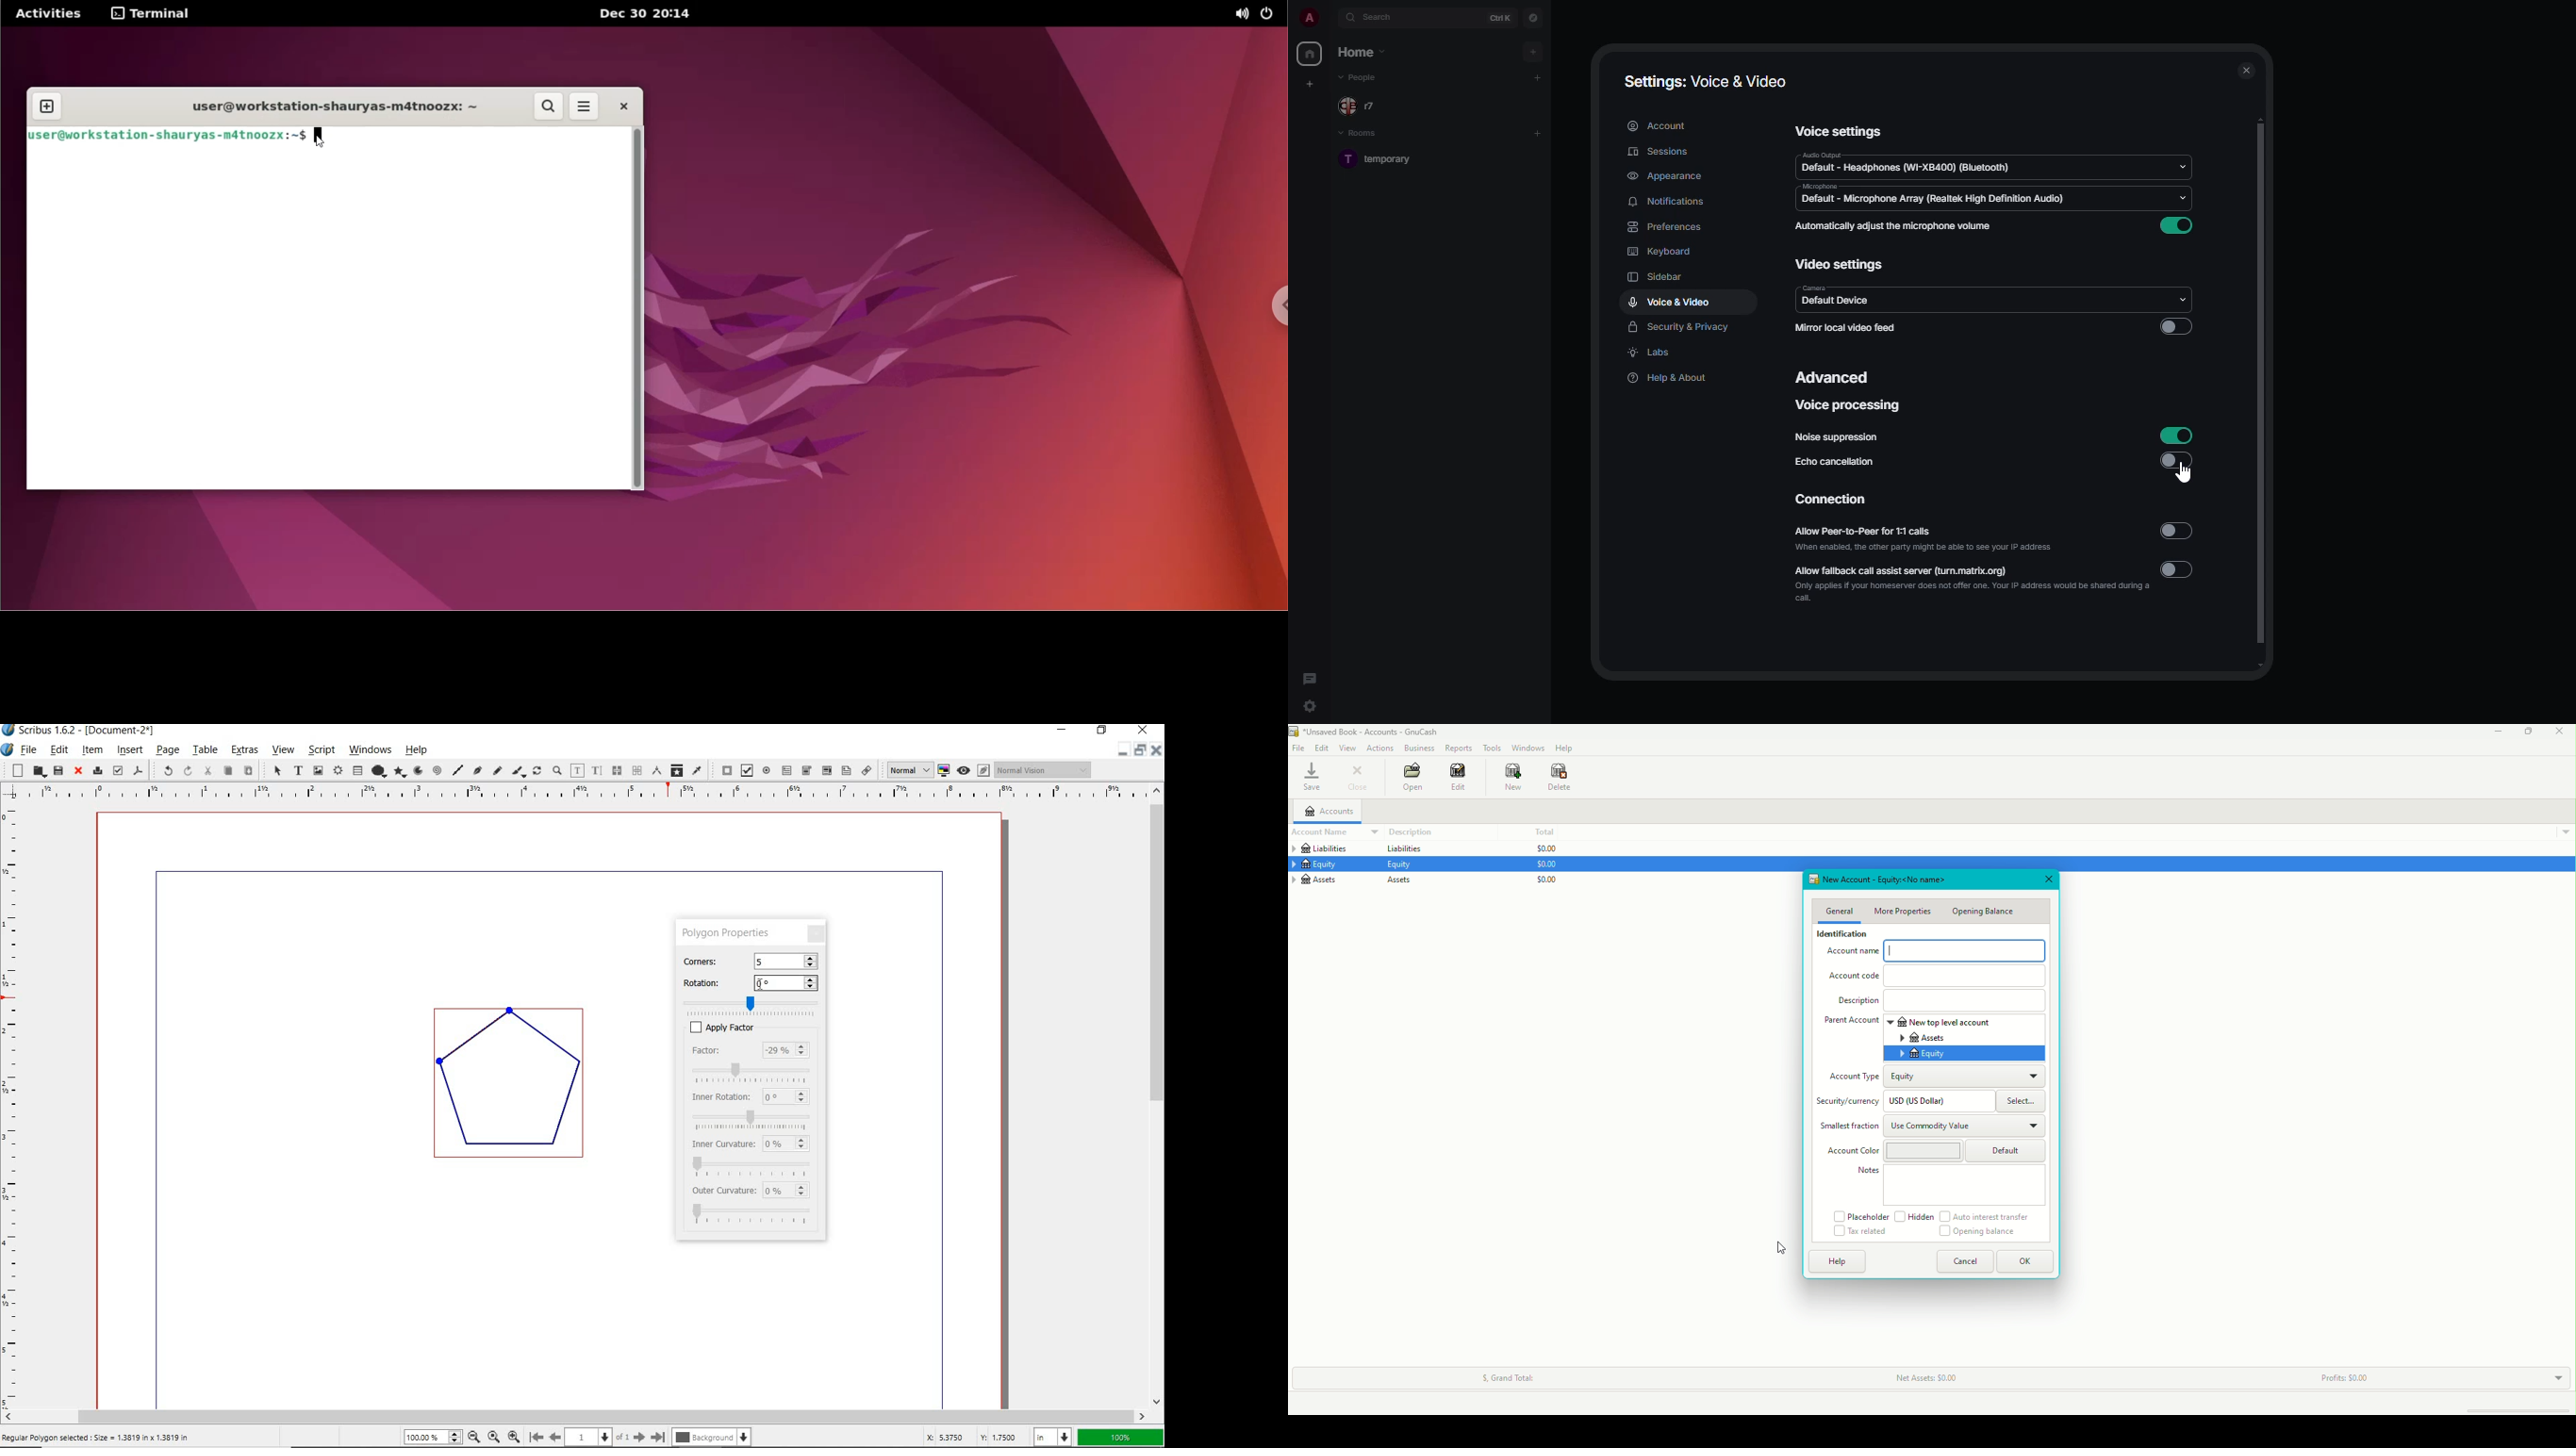  Describe the element at coordinates (1892, 880) in the screenshot. I see `New Account` at that location.